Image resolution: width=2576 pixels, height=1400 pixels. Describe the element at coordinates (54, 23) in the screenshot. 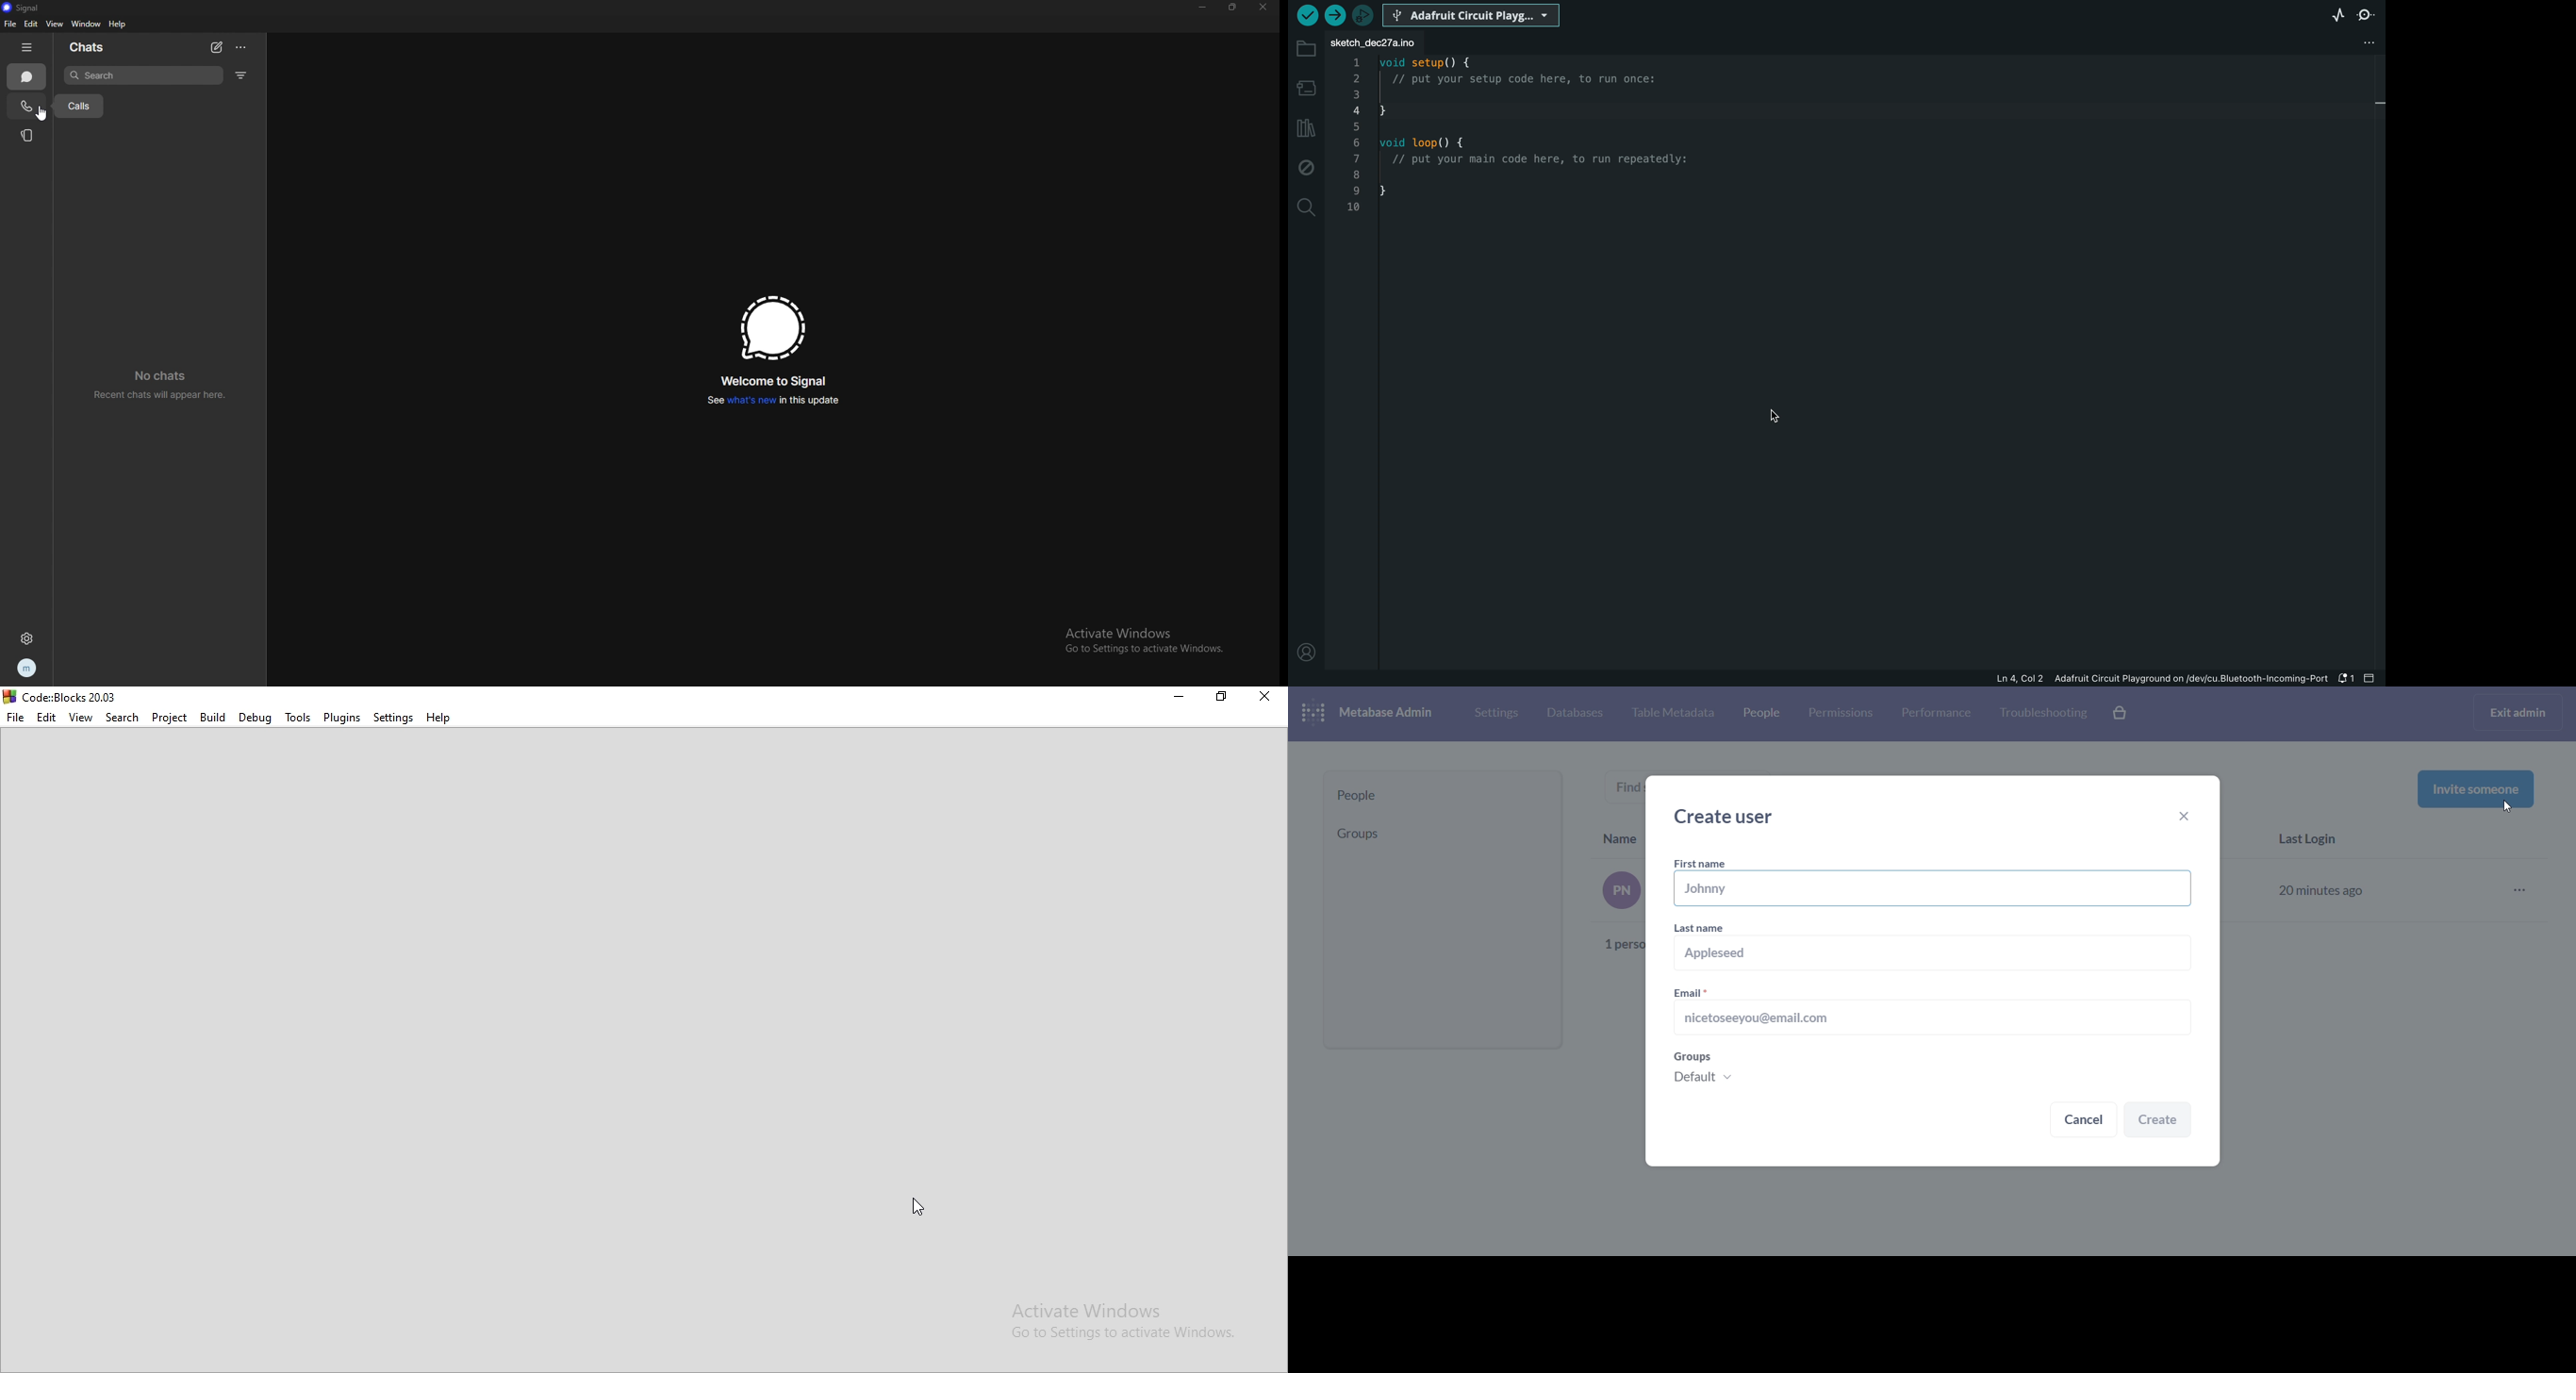

I see `view` at that location.